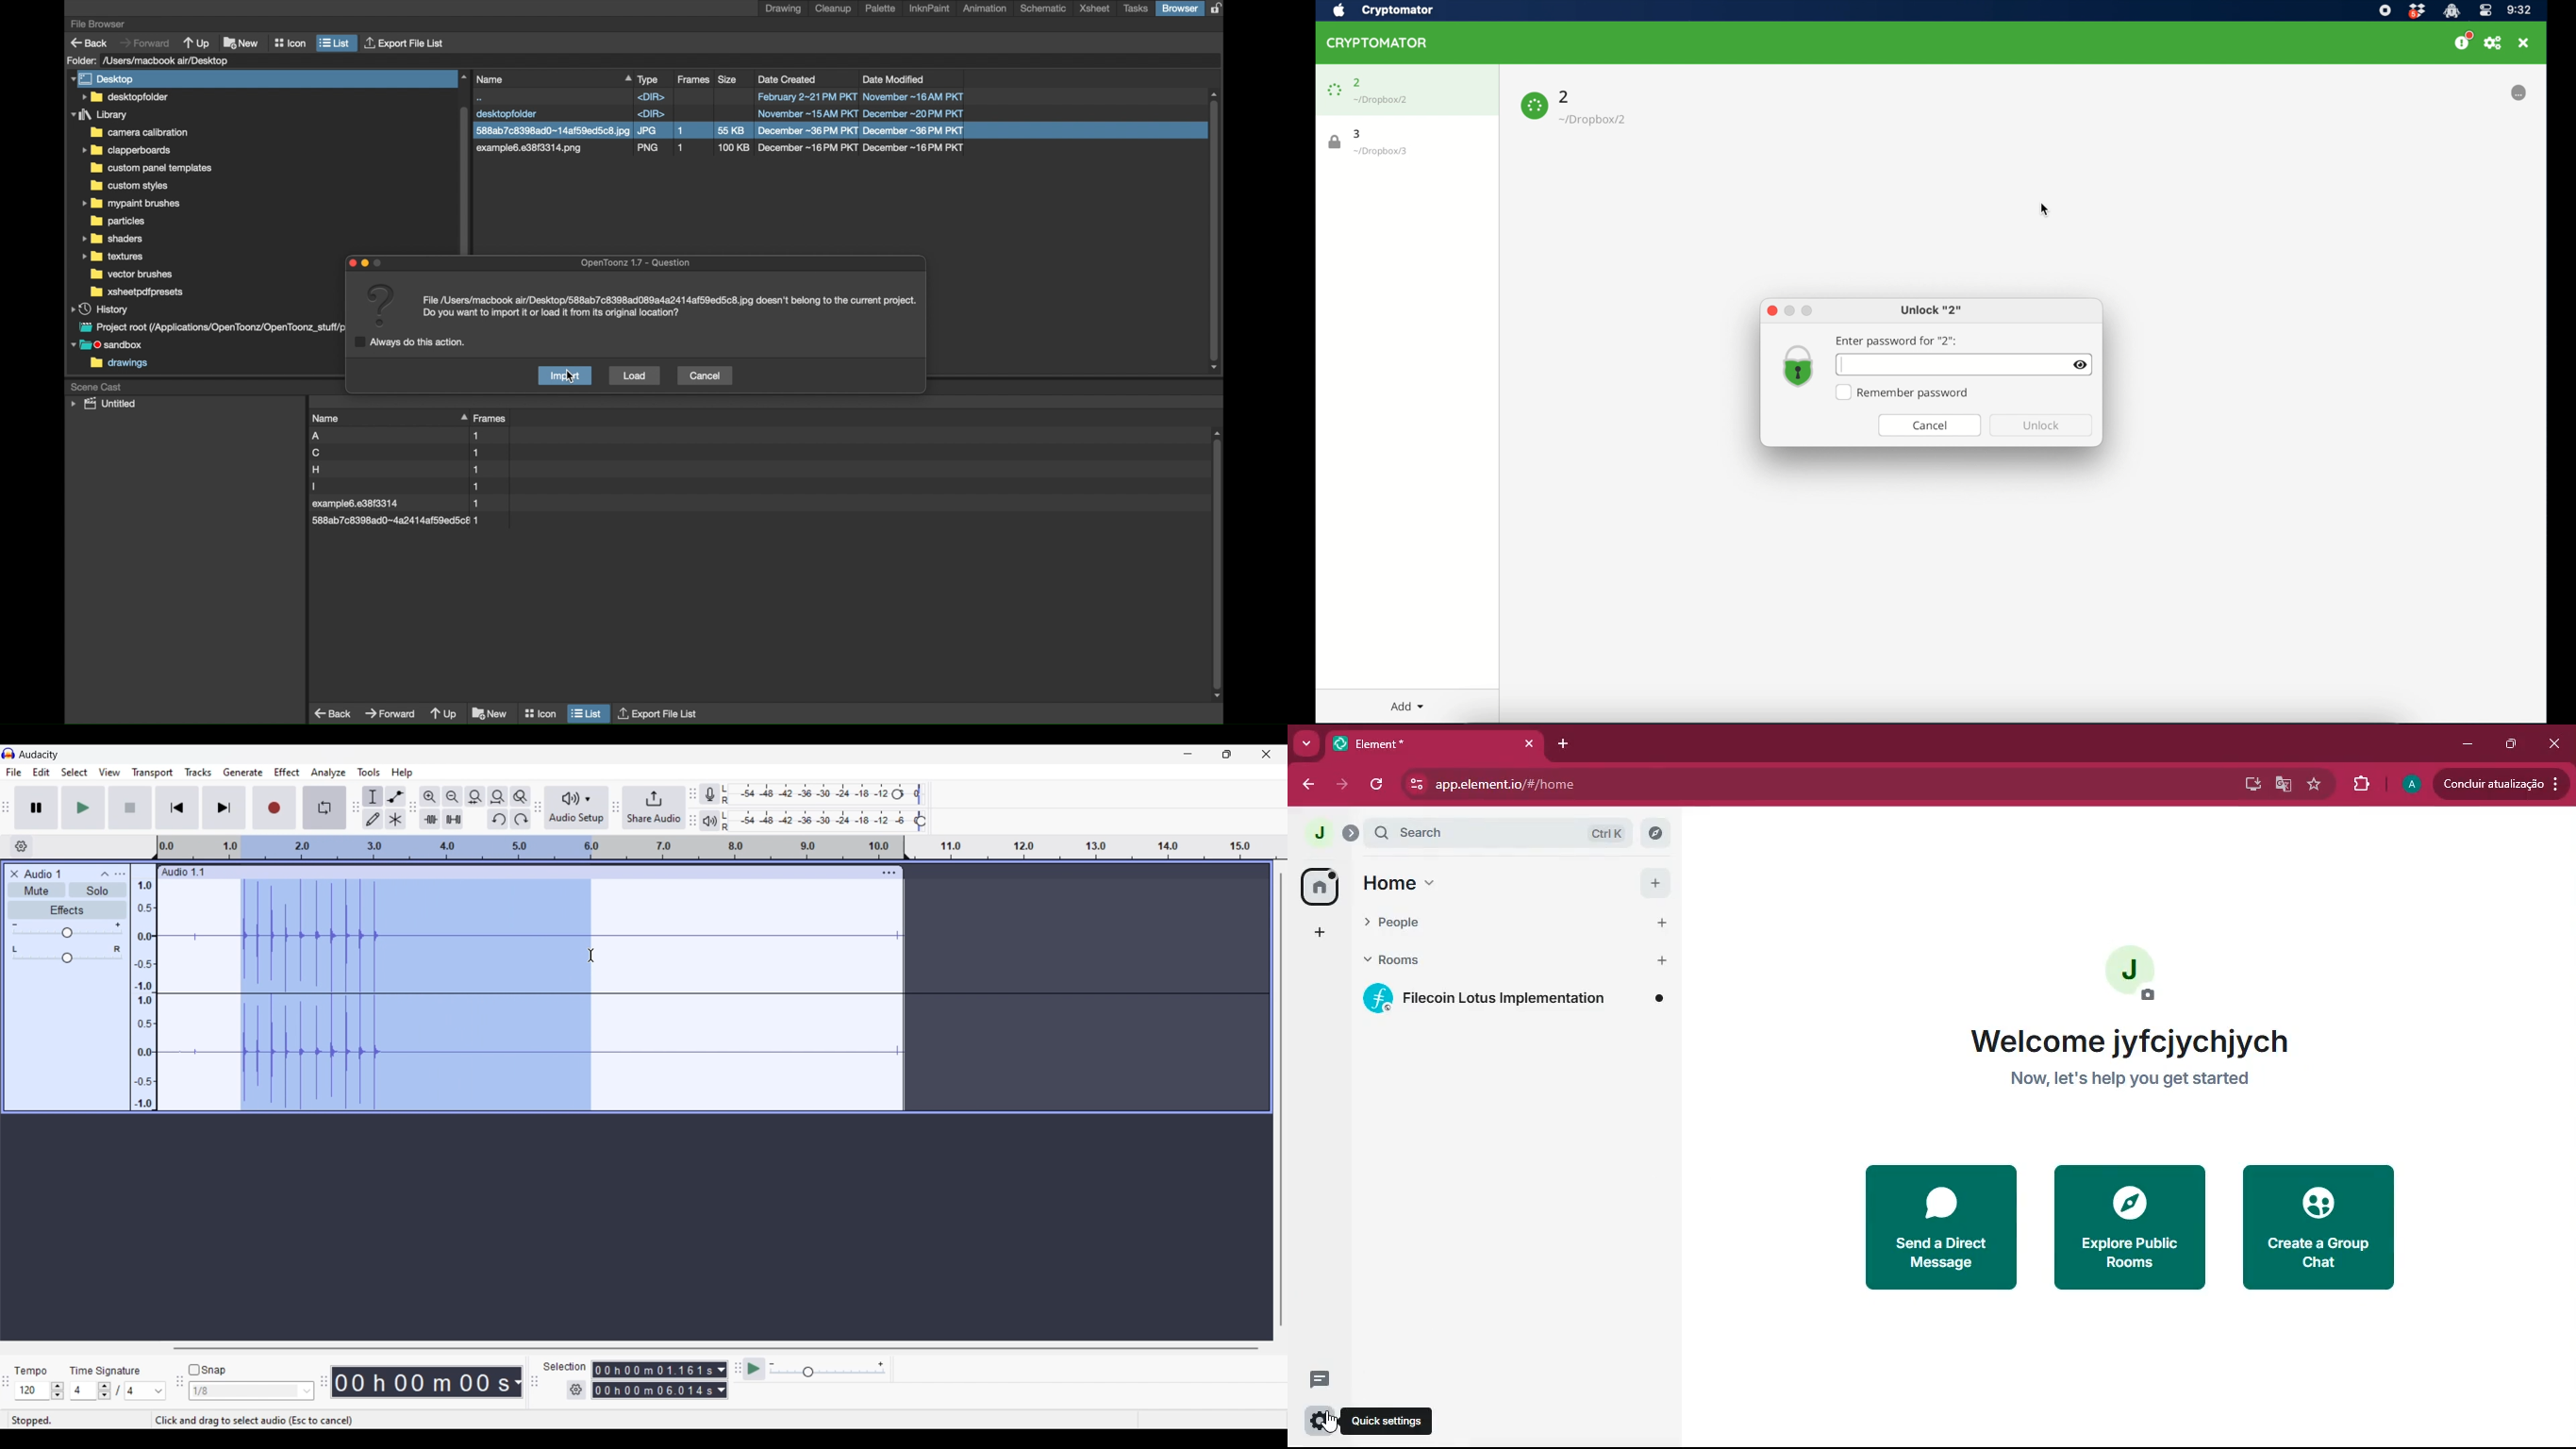 The width and height of the screenshot is (2576, 1456). Describe the element at coordinates (710, 821) in the screenshot. I see `Playback meter` at that location.